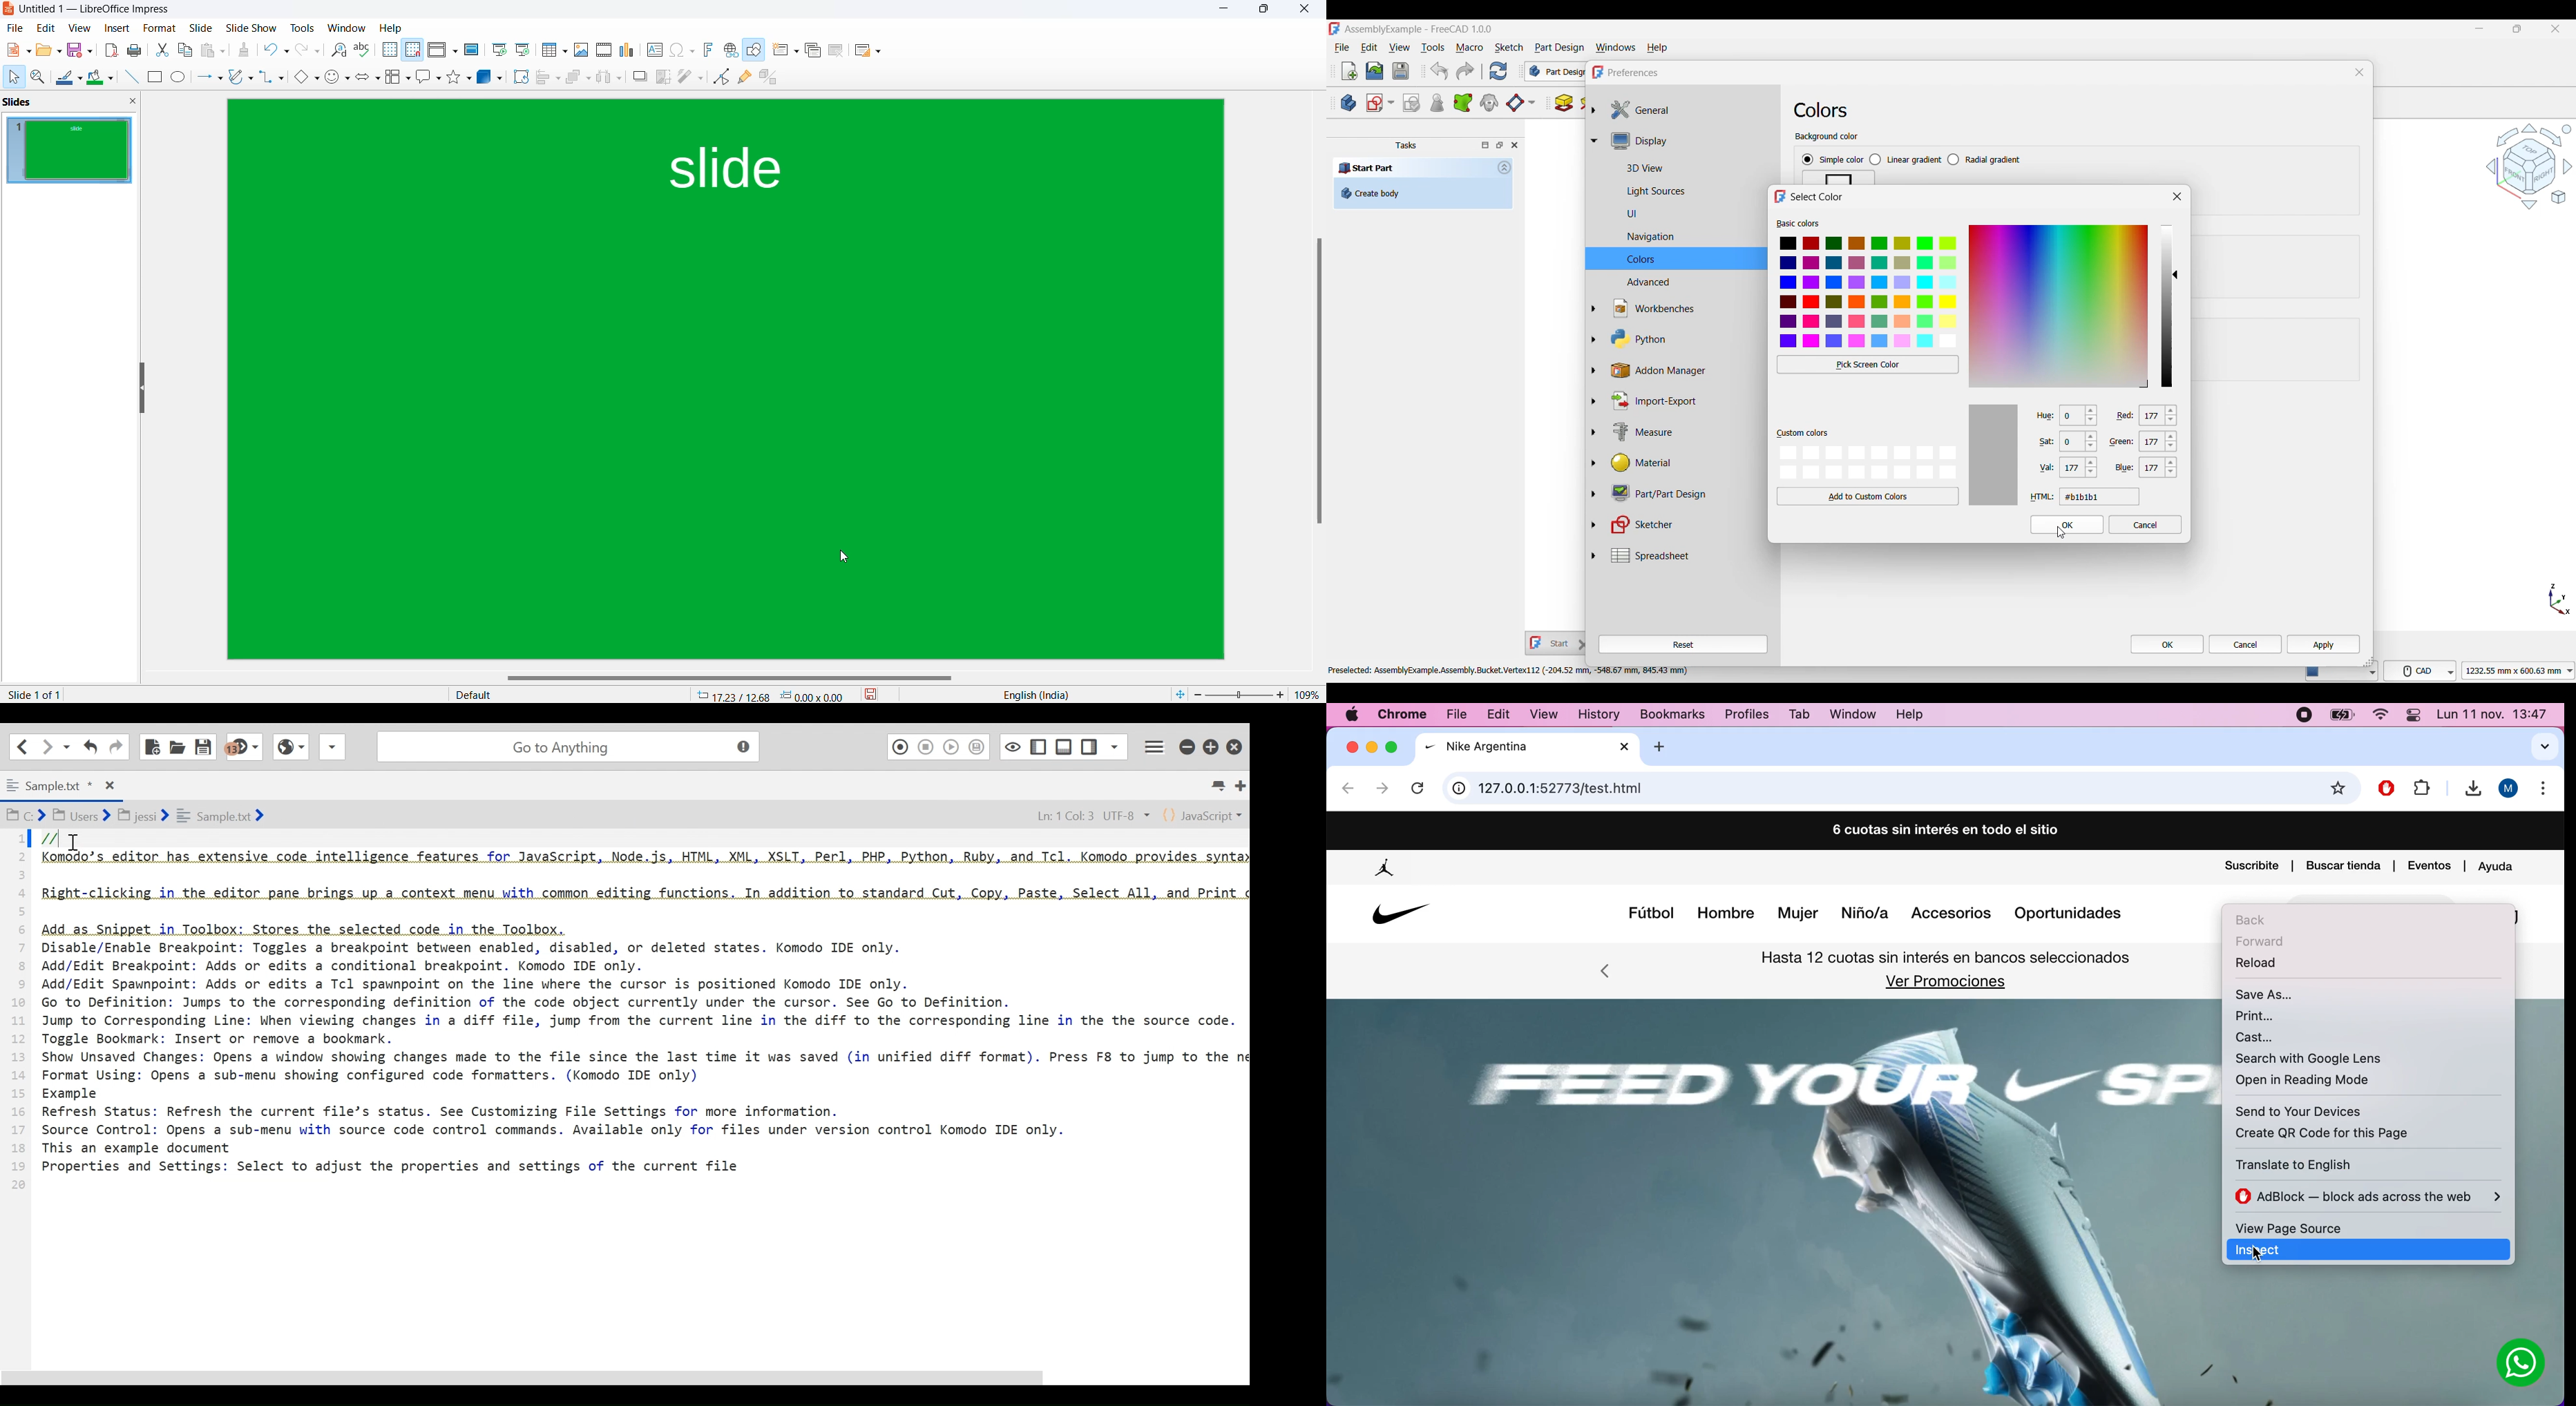  I want to click on red, so click(2127, 415).